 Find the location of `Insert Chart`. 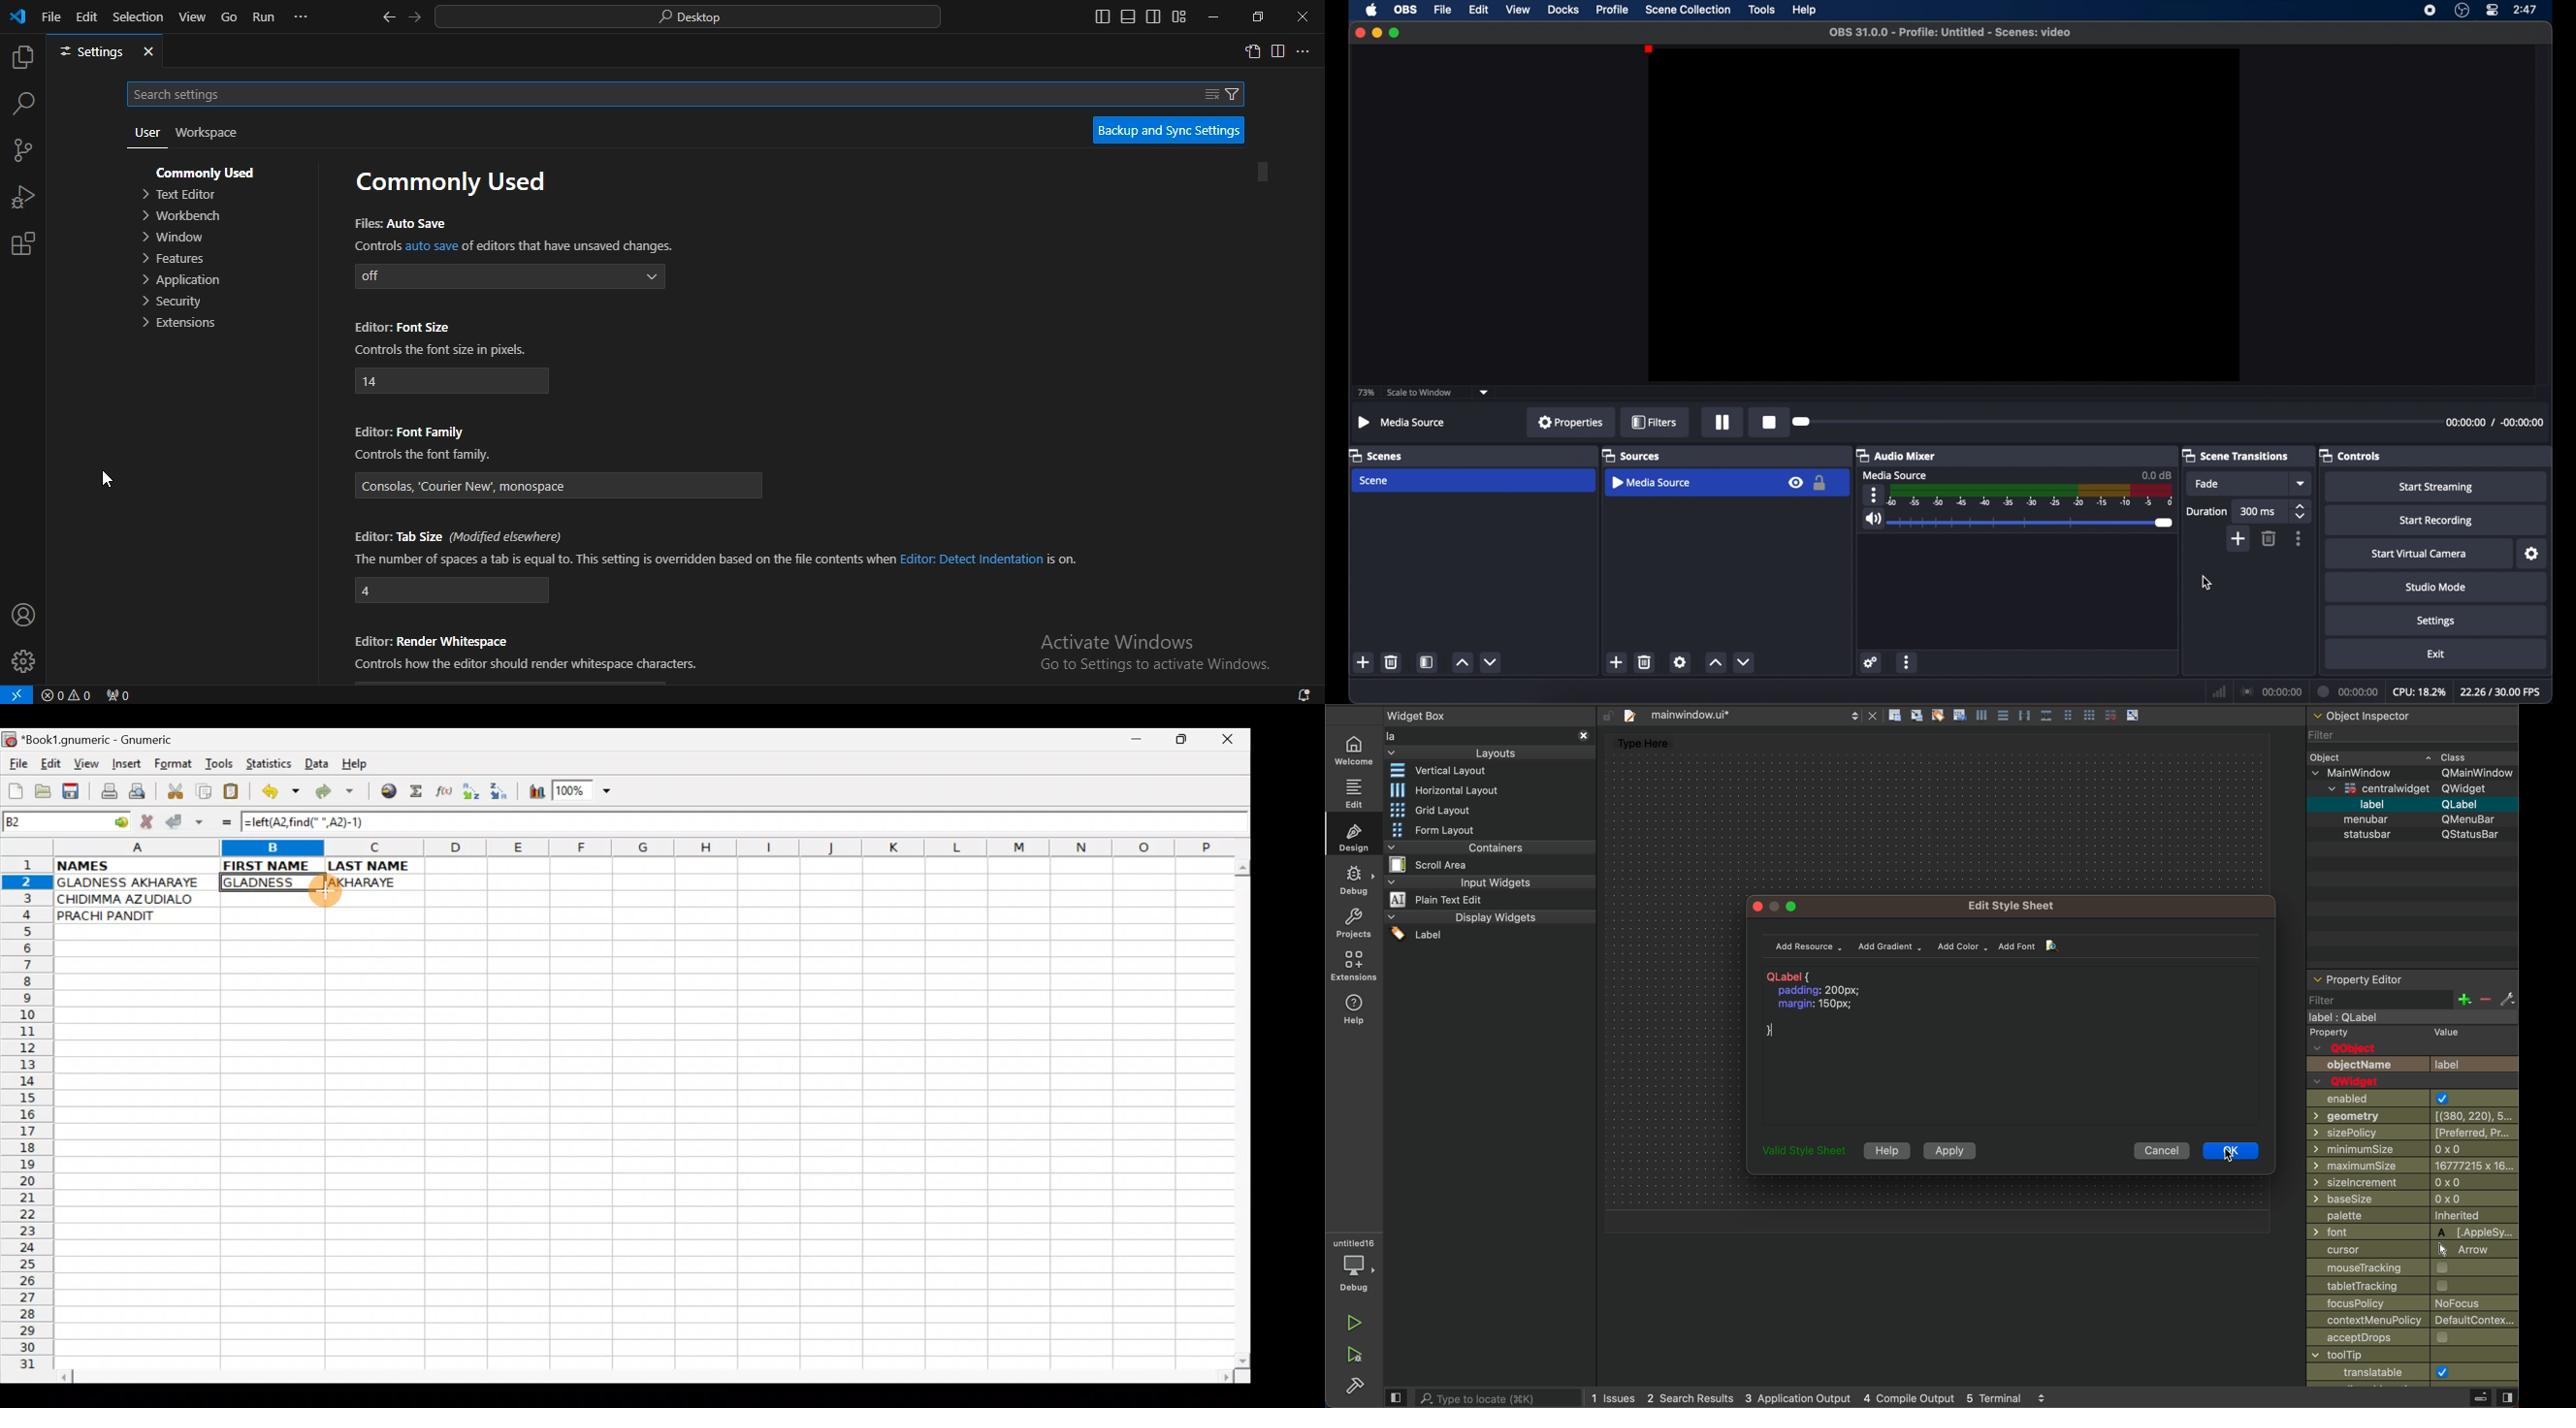

Insert Chart is located at coordinates (533, 793).